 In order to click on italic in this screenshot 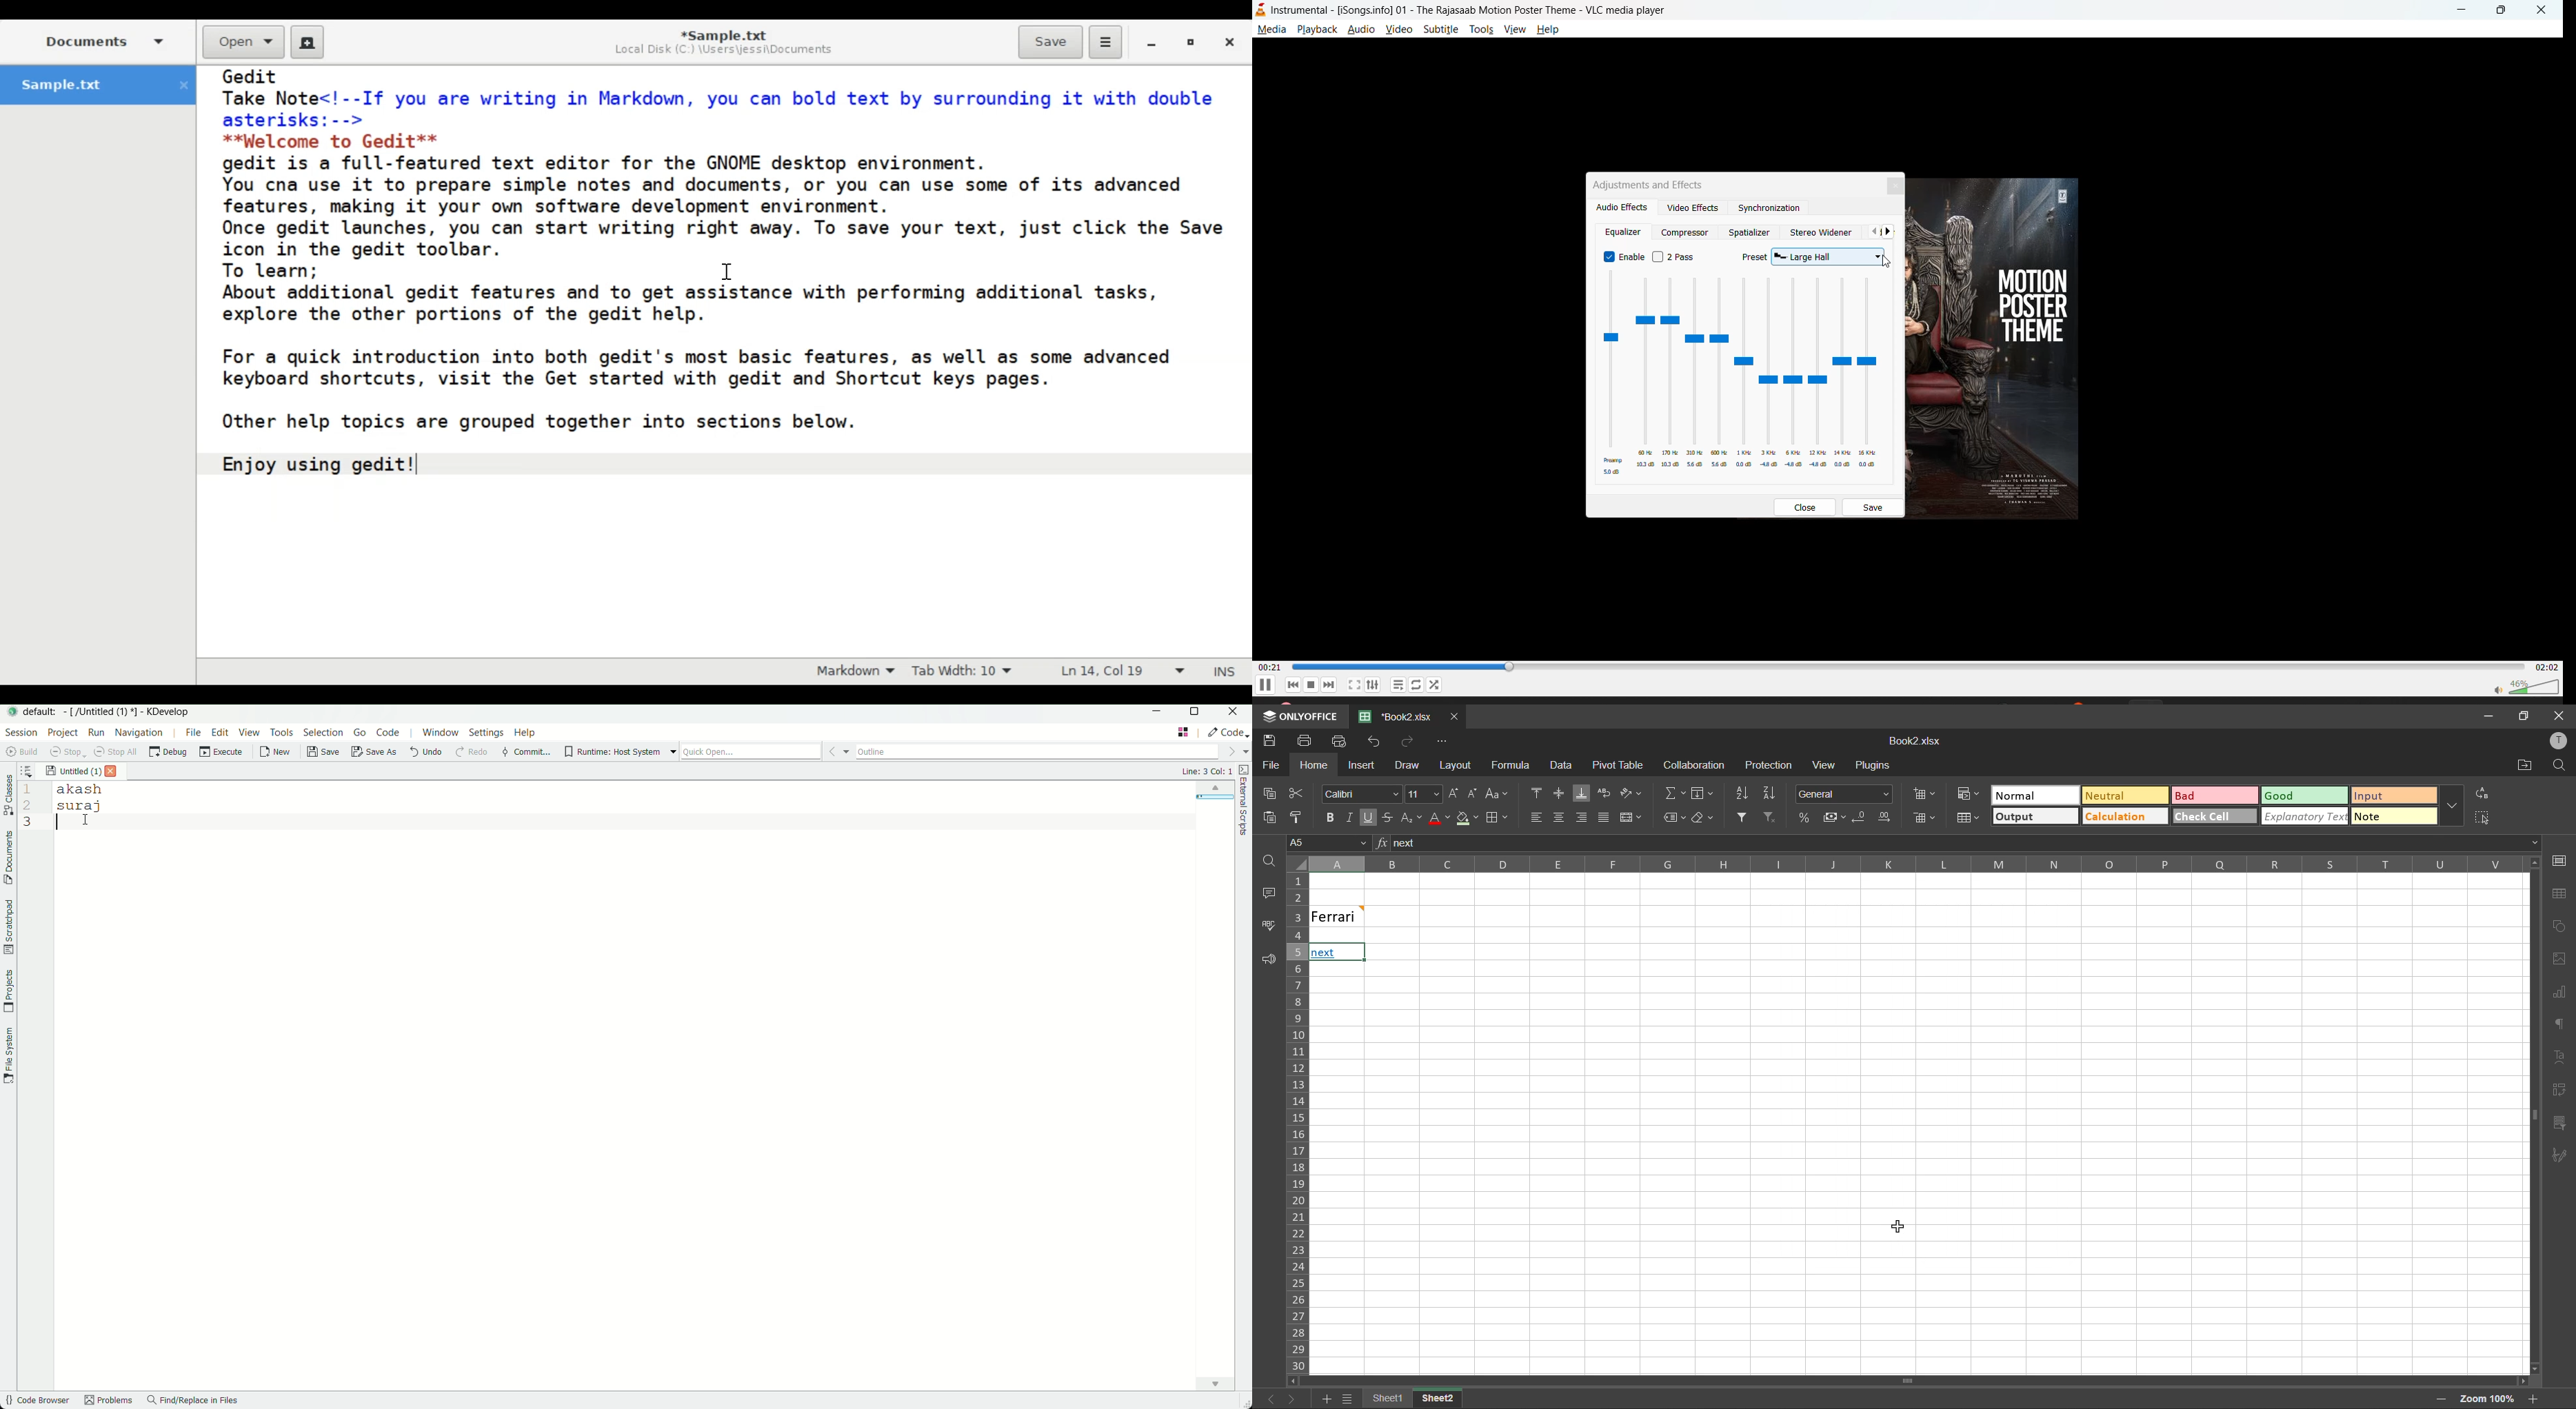, I will do `click(1347, 817)`.